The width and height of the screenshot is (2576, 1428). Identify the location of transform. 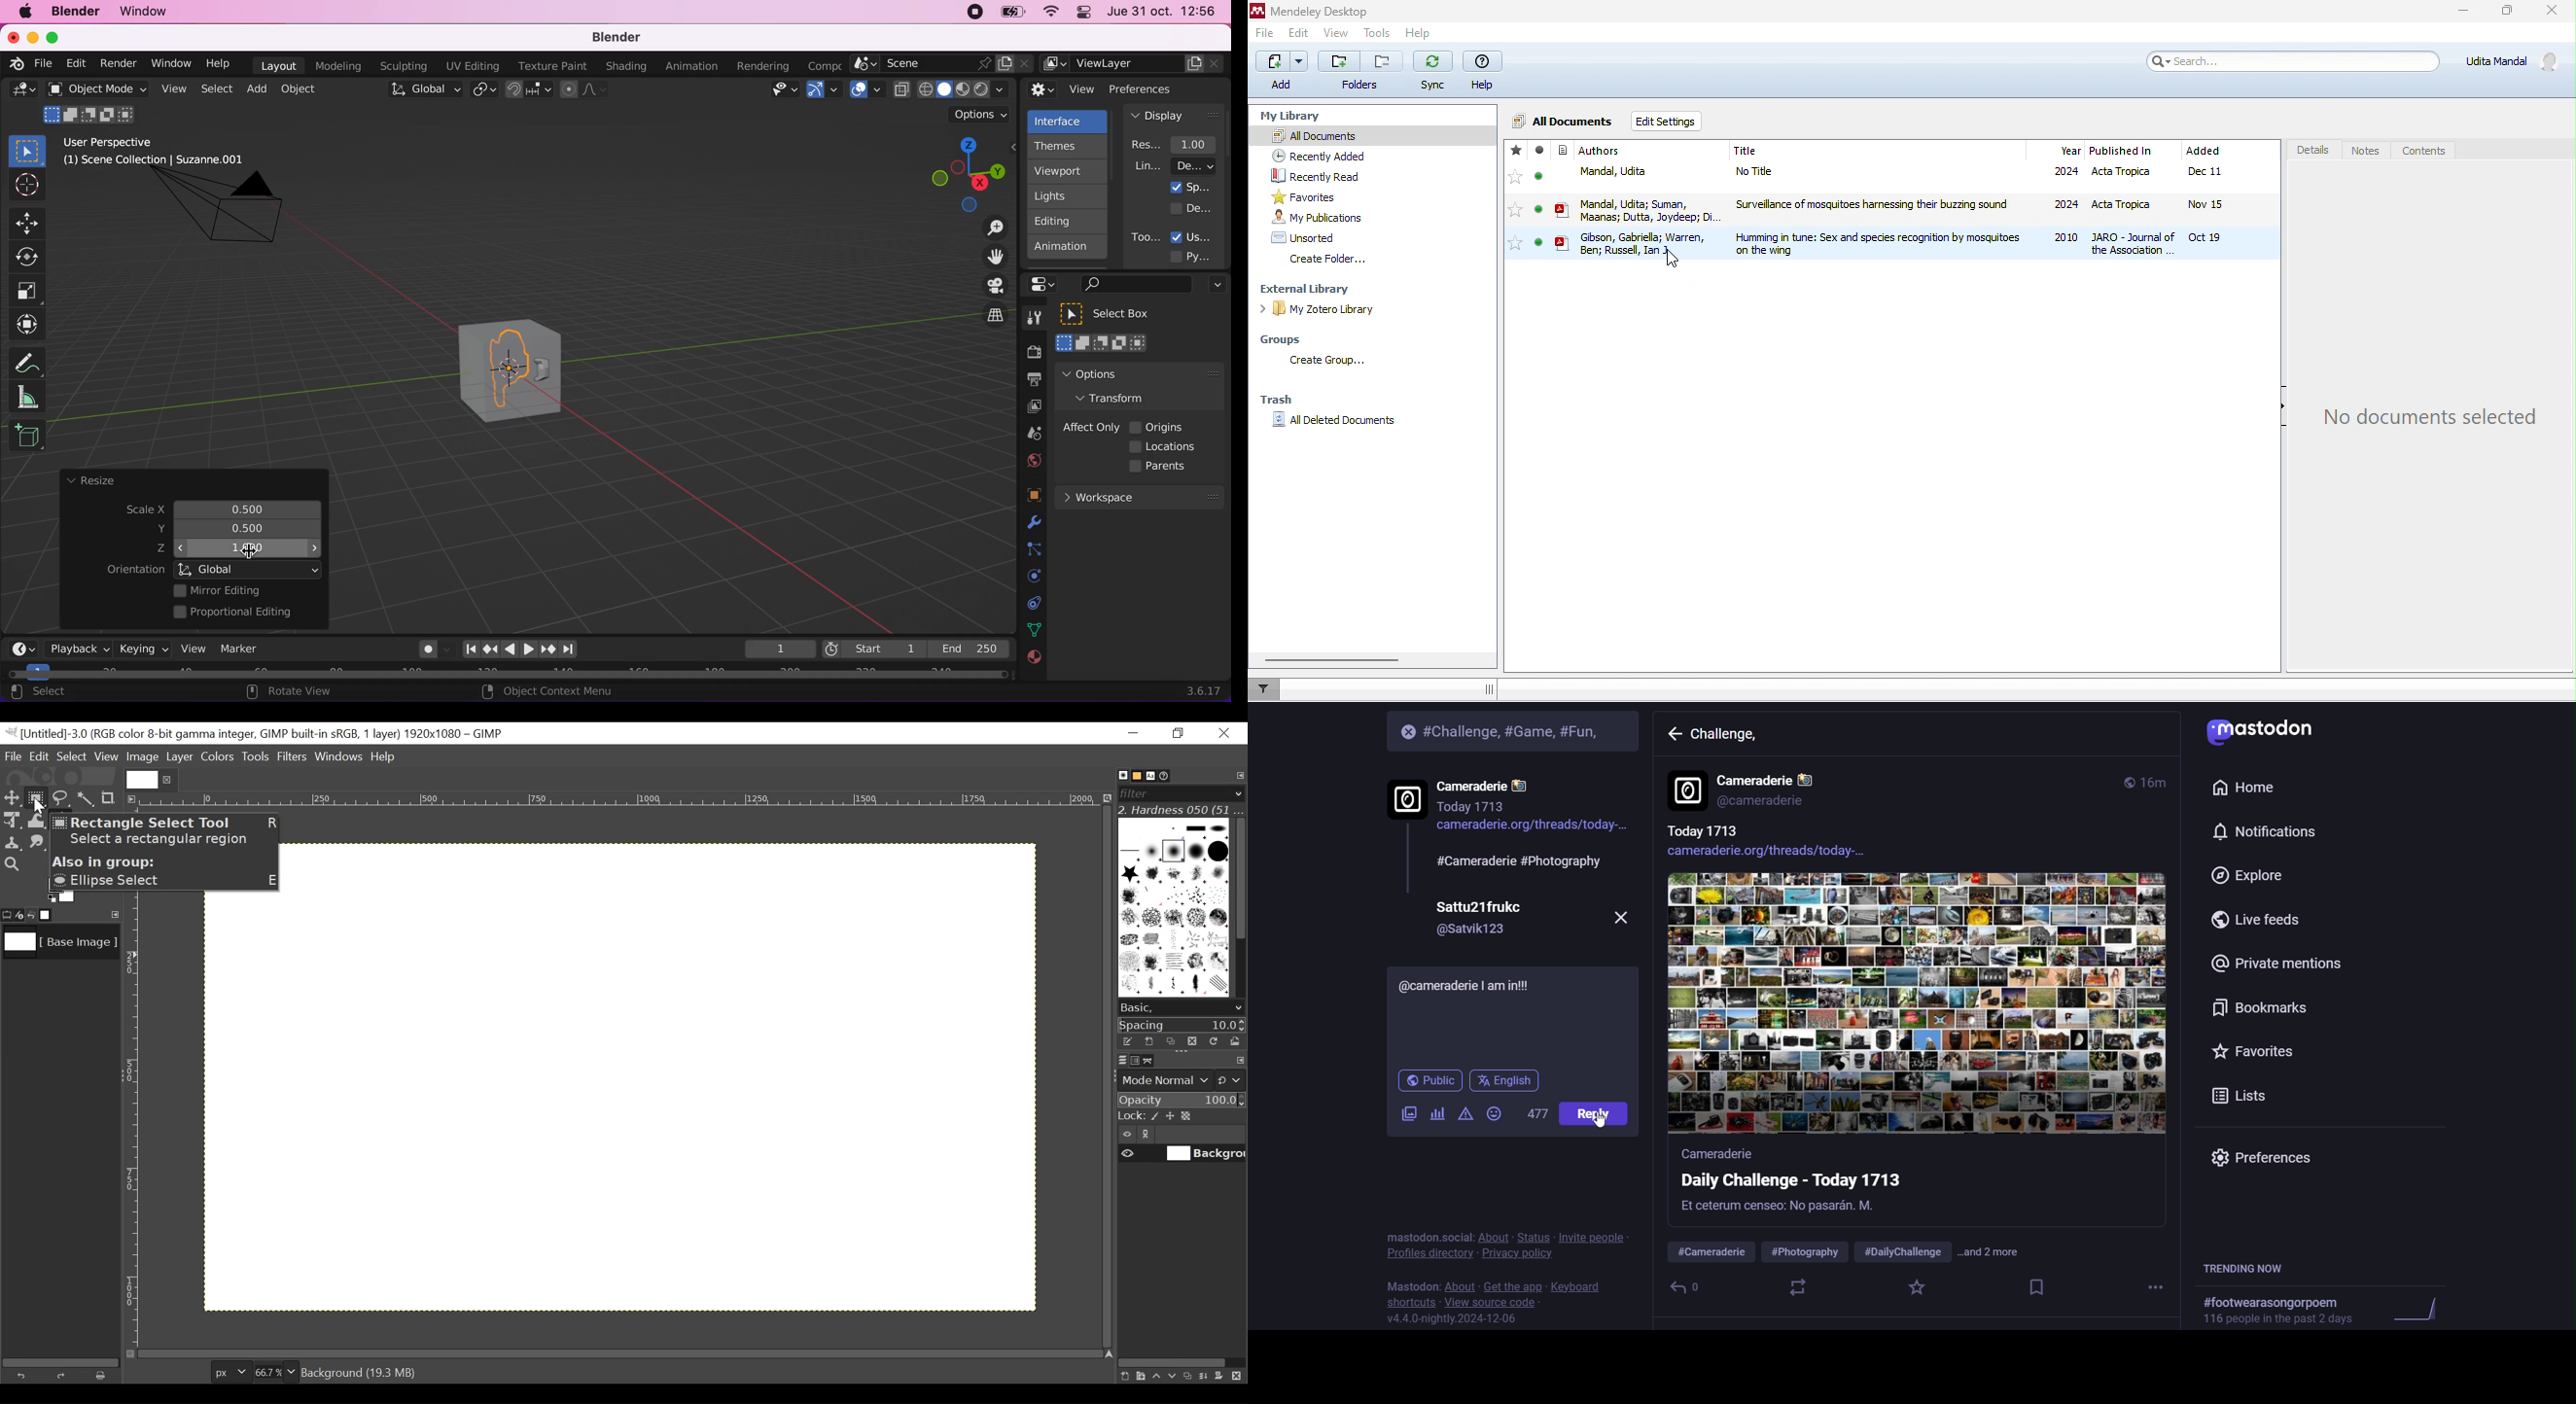
(1120, 397).